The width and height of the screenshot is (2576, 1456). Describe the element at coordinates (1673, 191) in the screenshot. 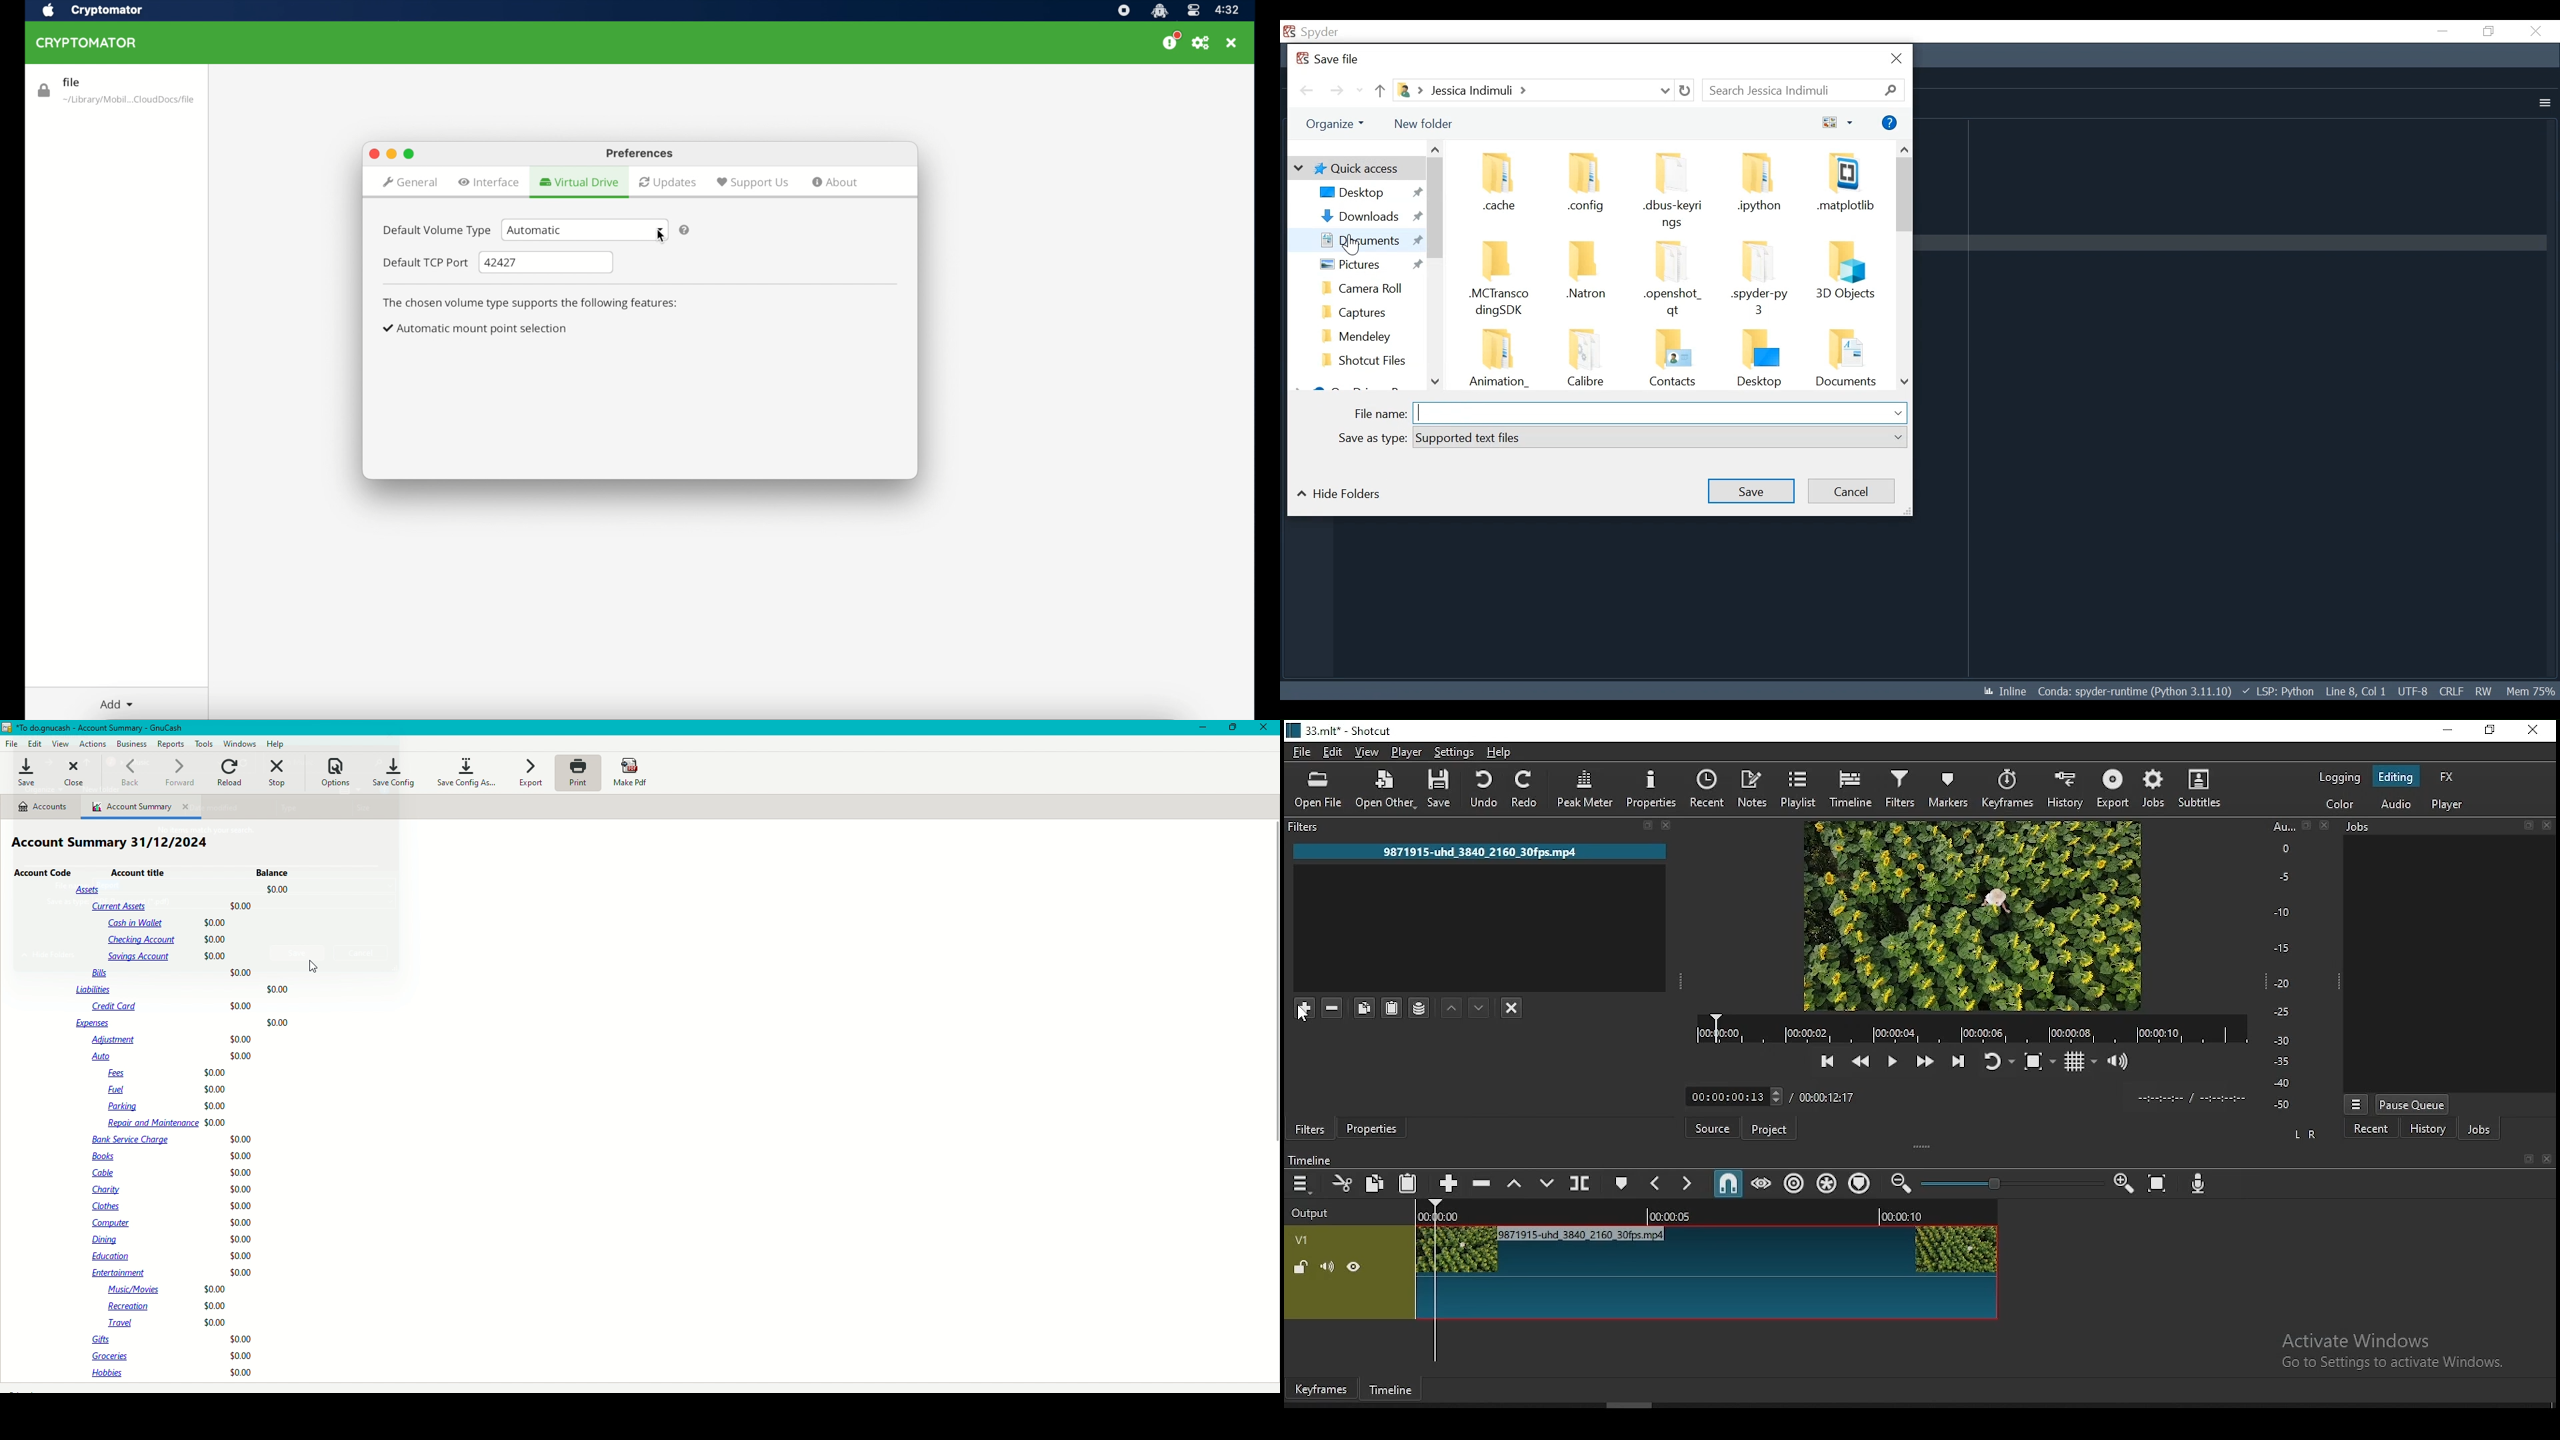

I see `Folder` at that location.